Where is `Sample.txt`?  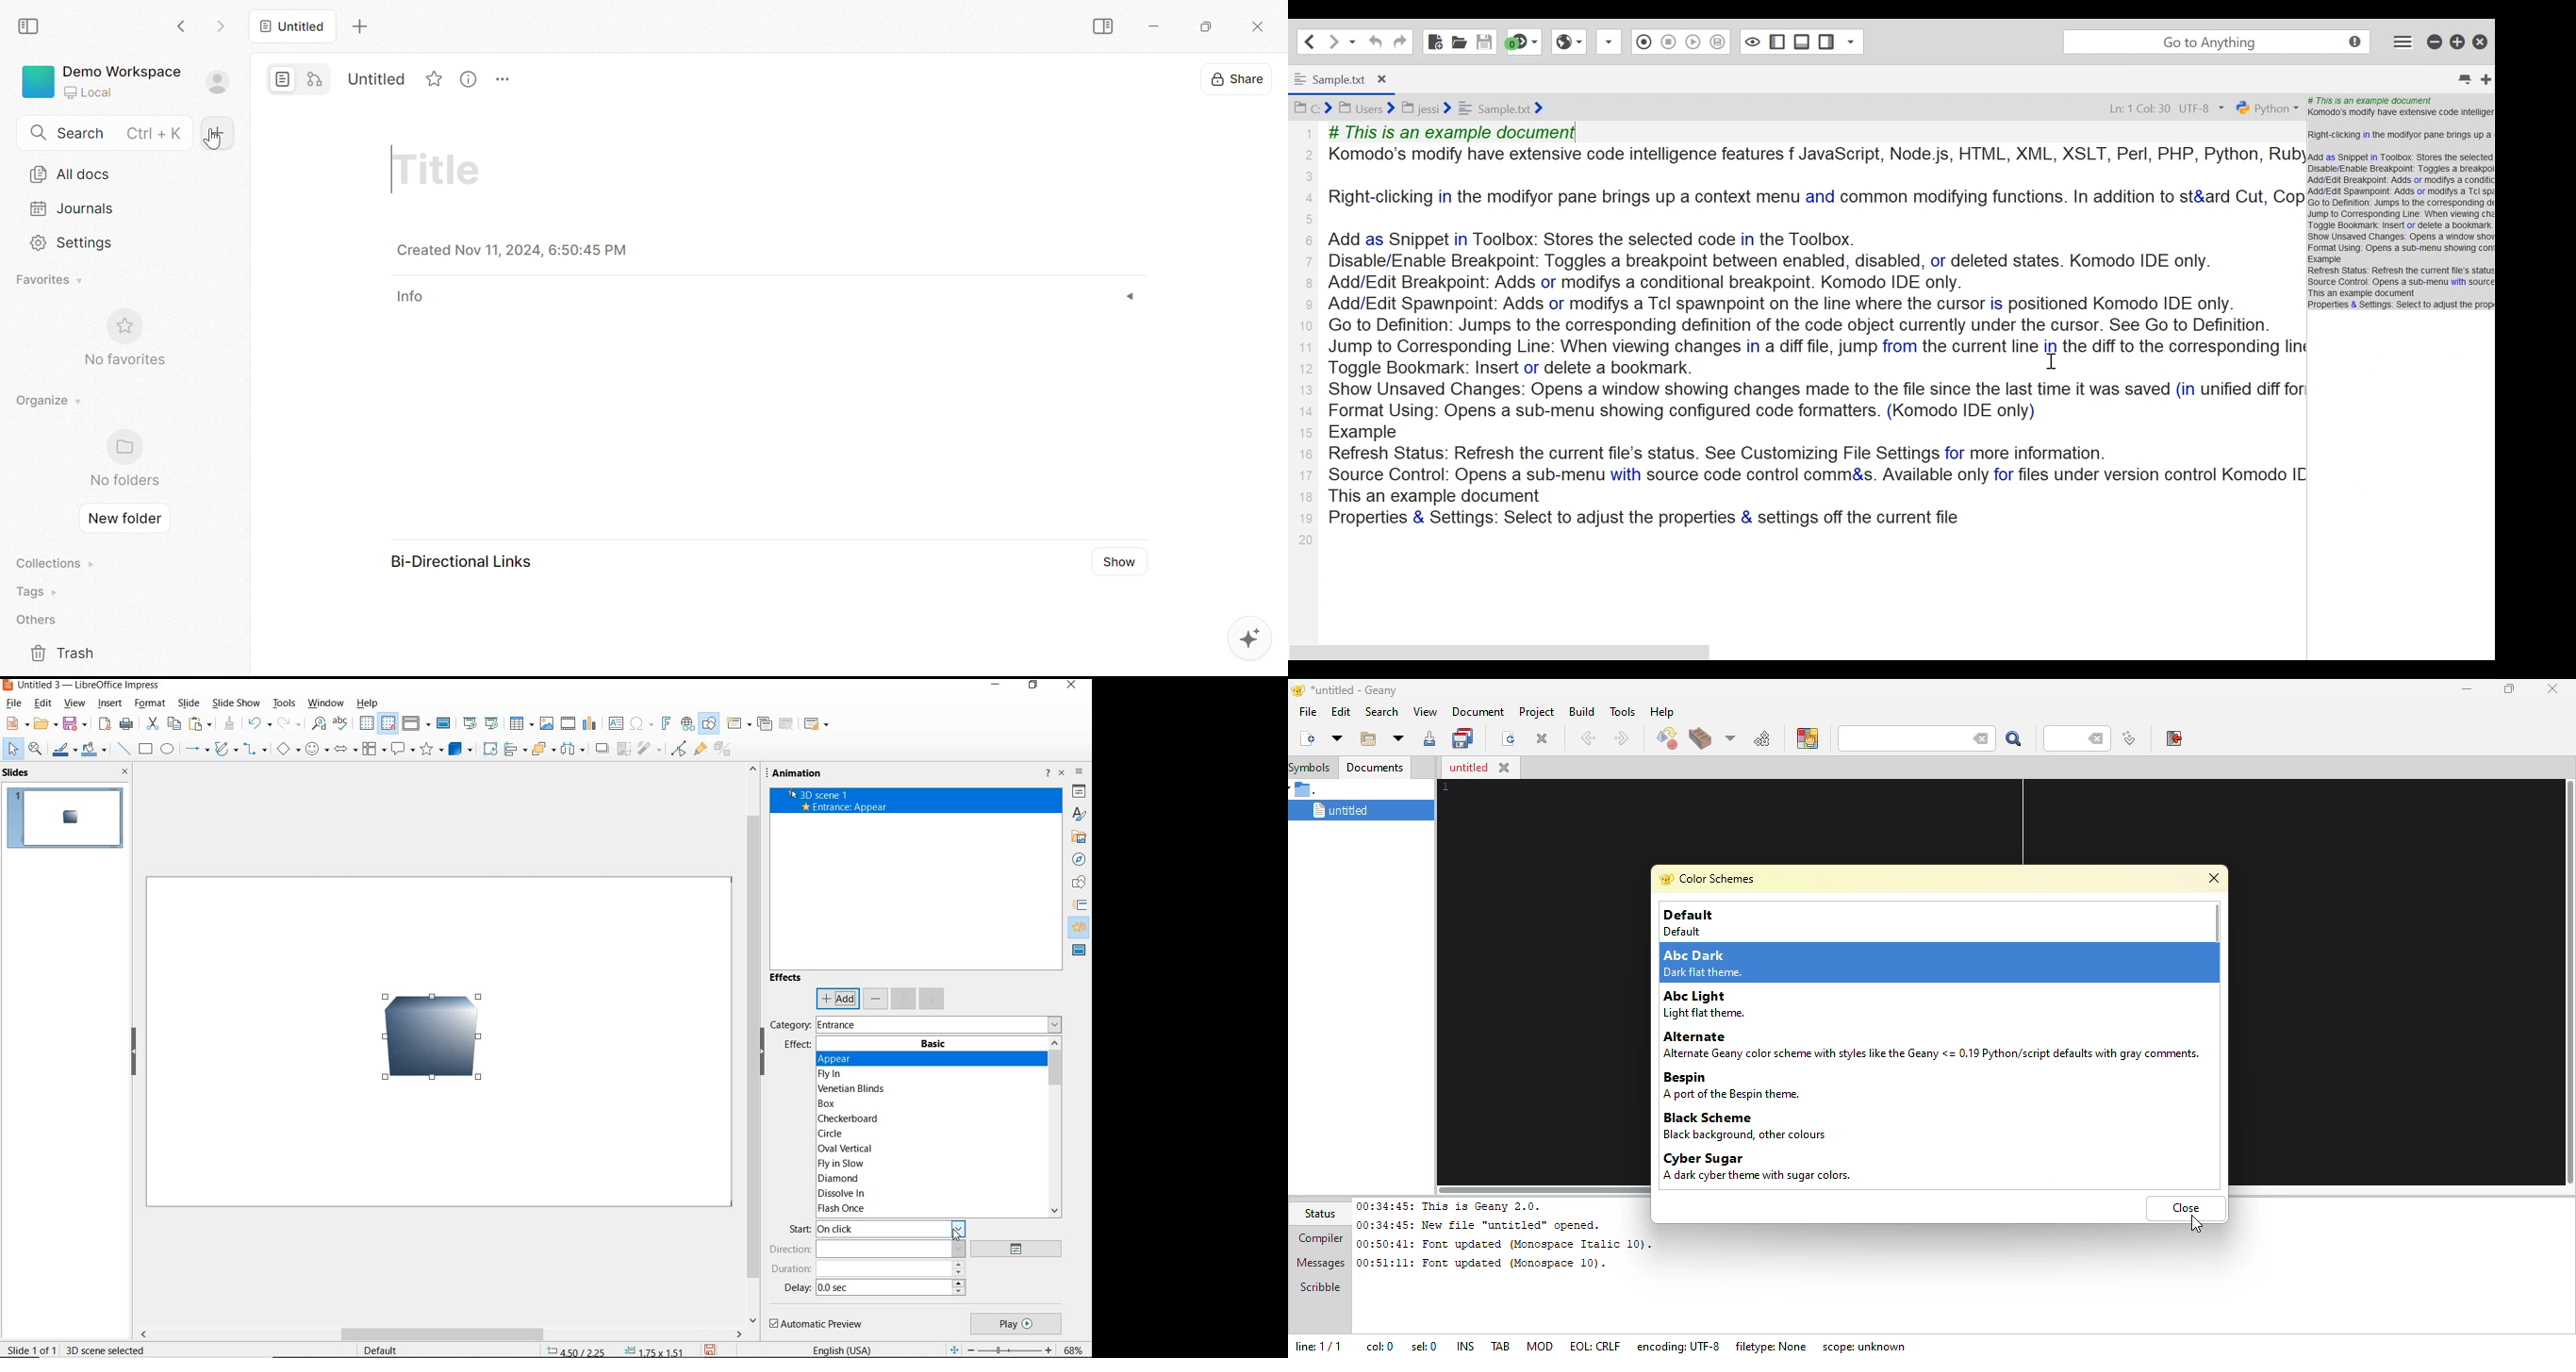
Sample.txt is located at coordinates (1348, 79).